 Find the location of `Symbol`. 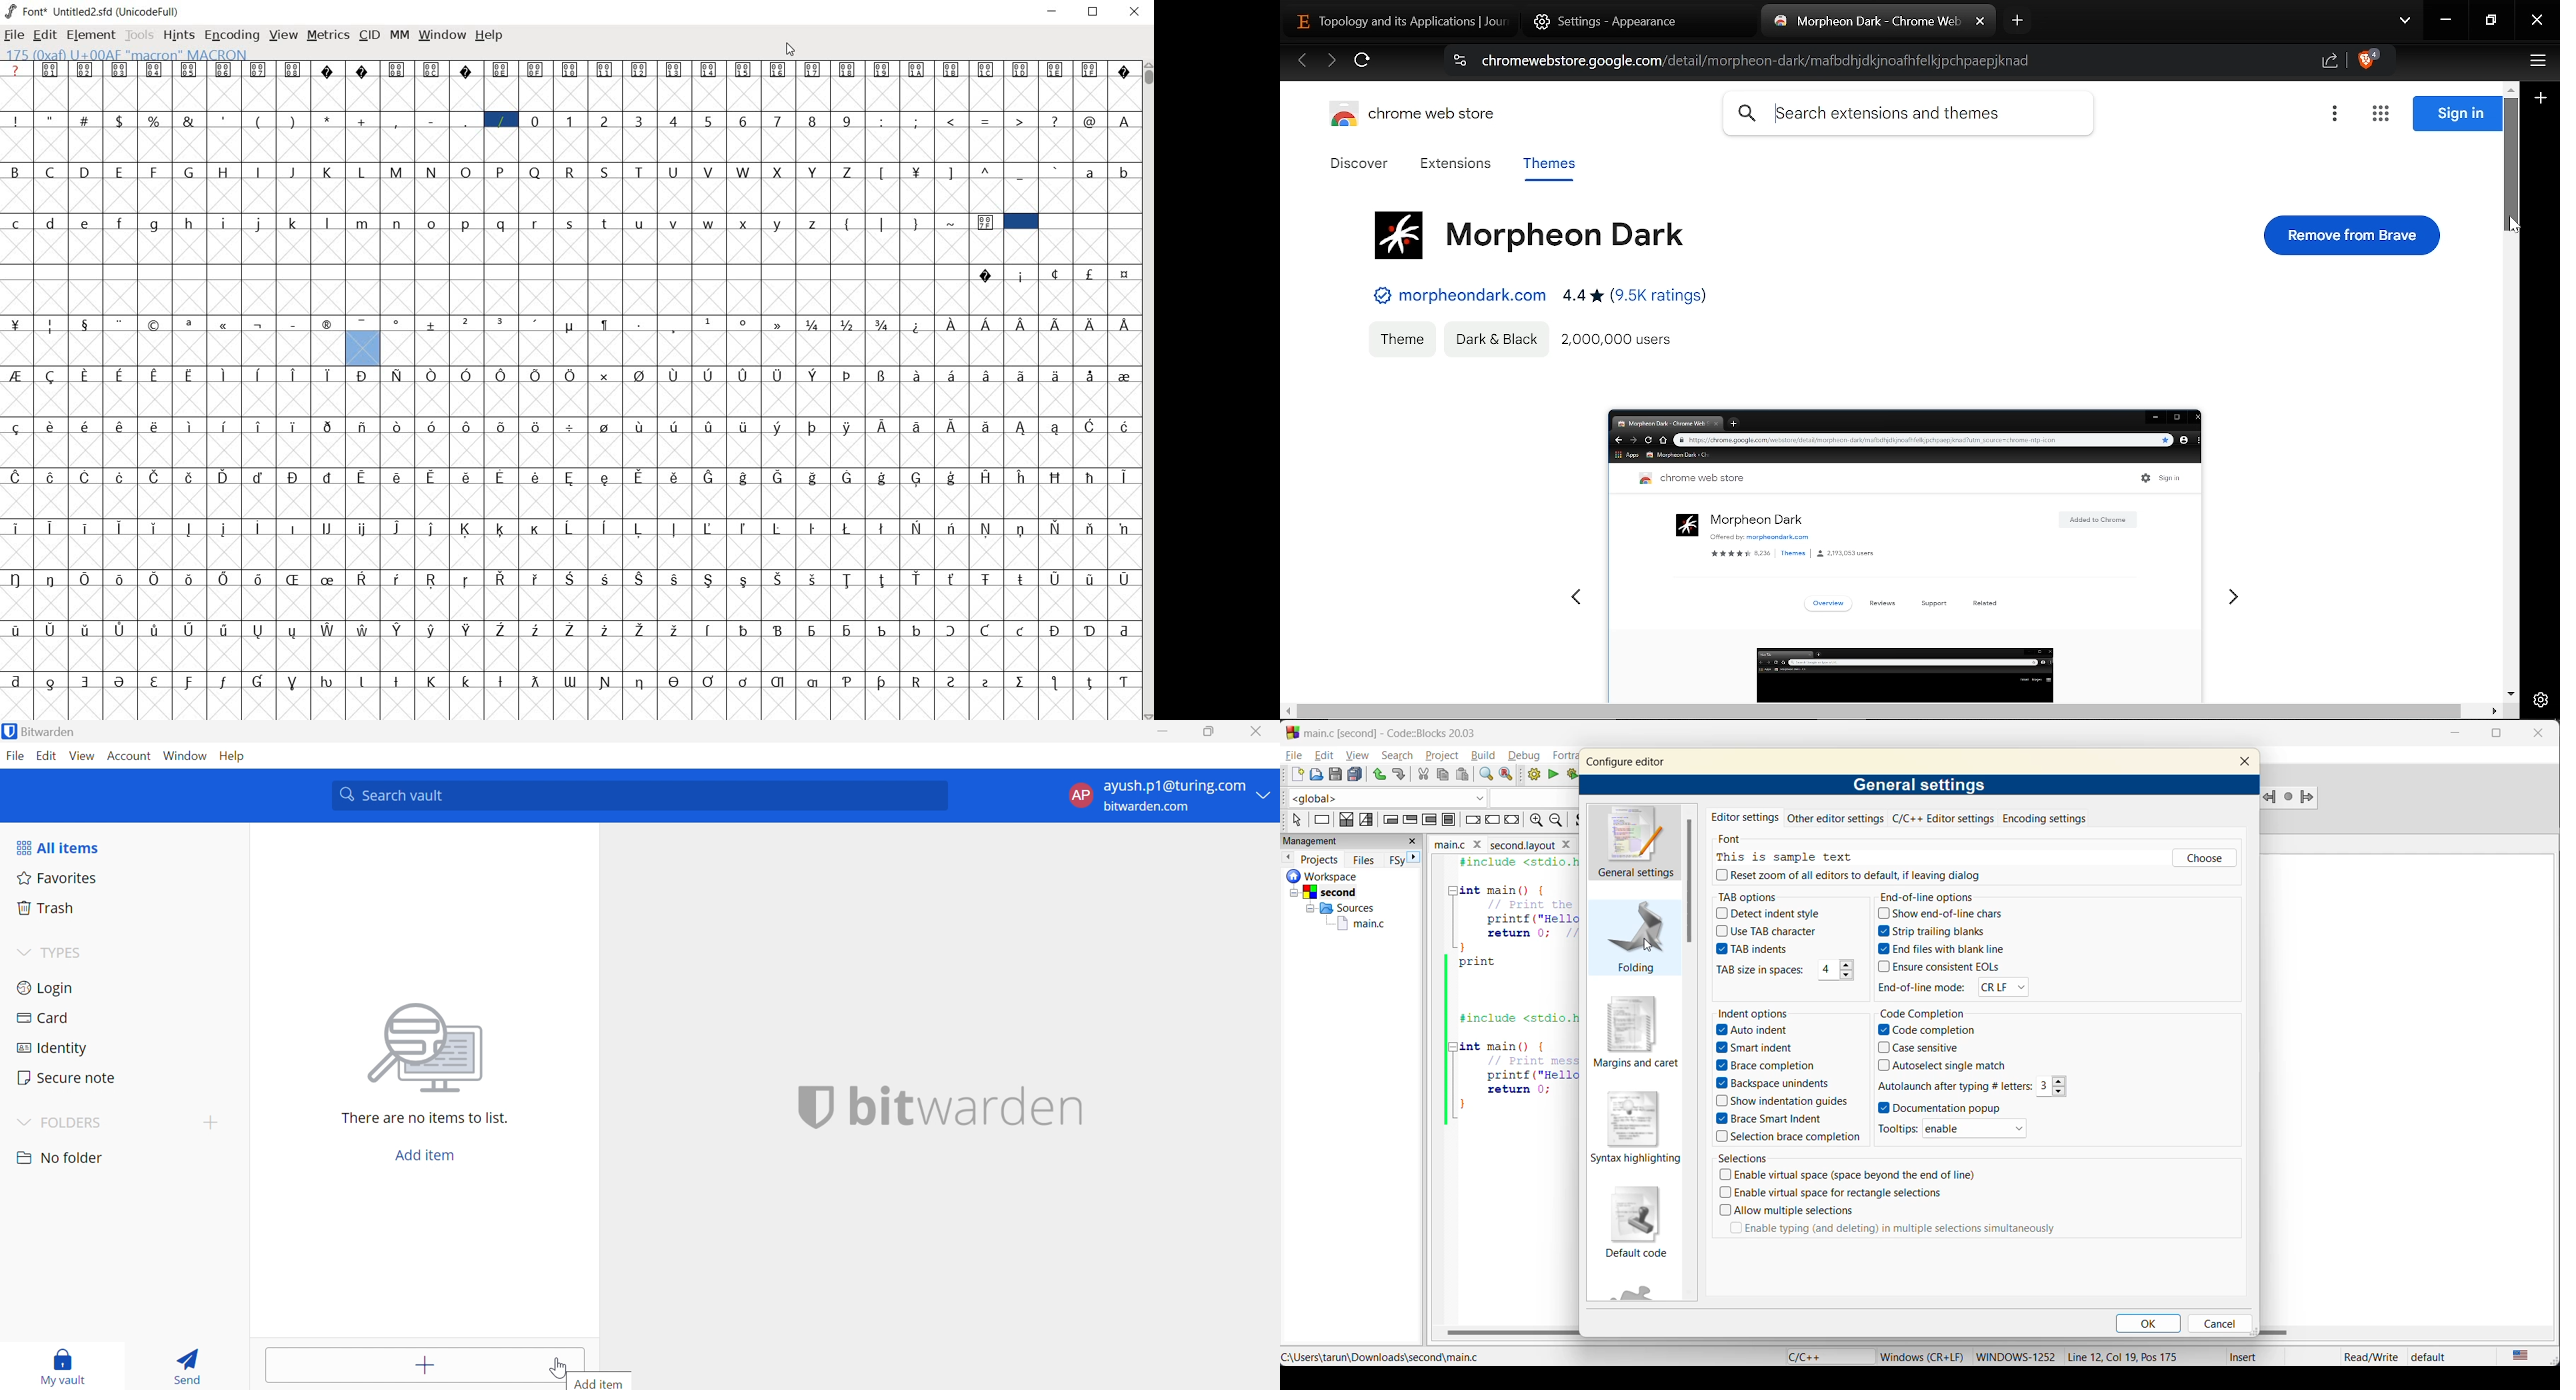

Symbol is located at coordinates (953, 71).